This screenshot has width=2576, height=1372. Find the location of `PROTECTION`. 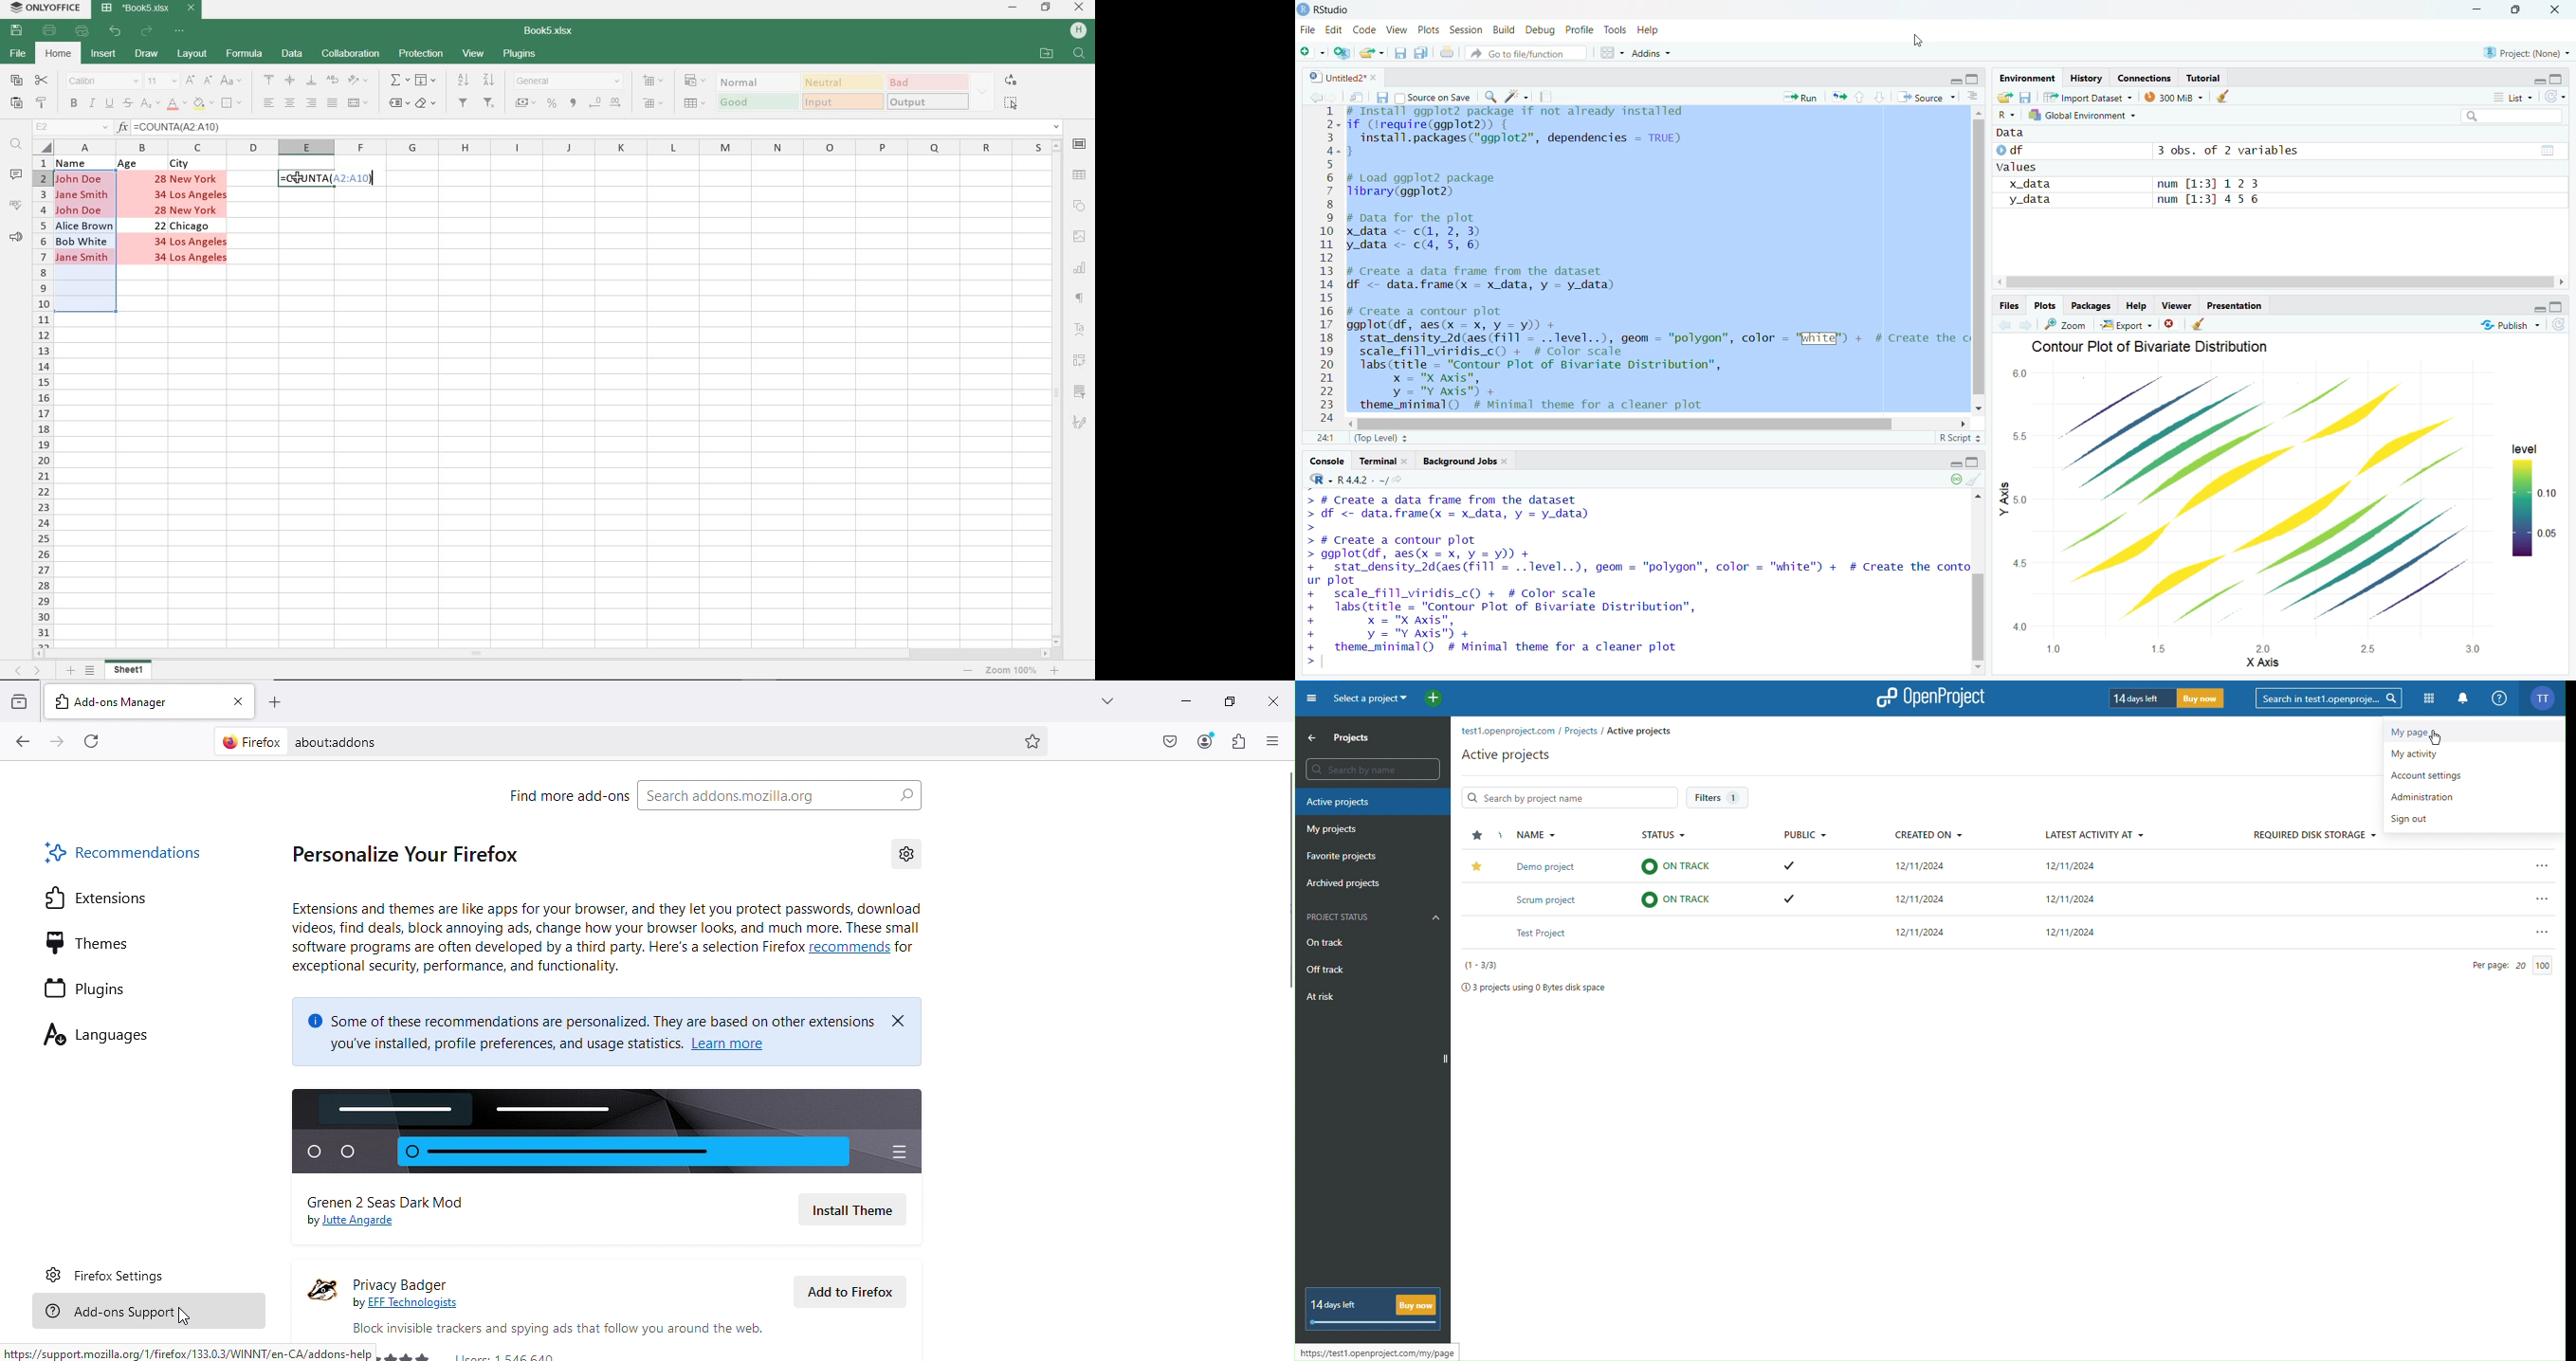

PROTECTION is located at coordinates (421, 55).